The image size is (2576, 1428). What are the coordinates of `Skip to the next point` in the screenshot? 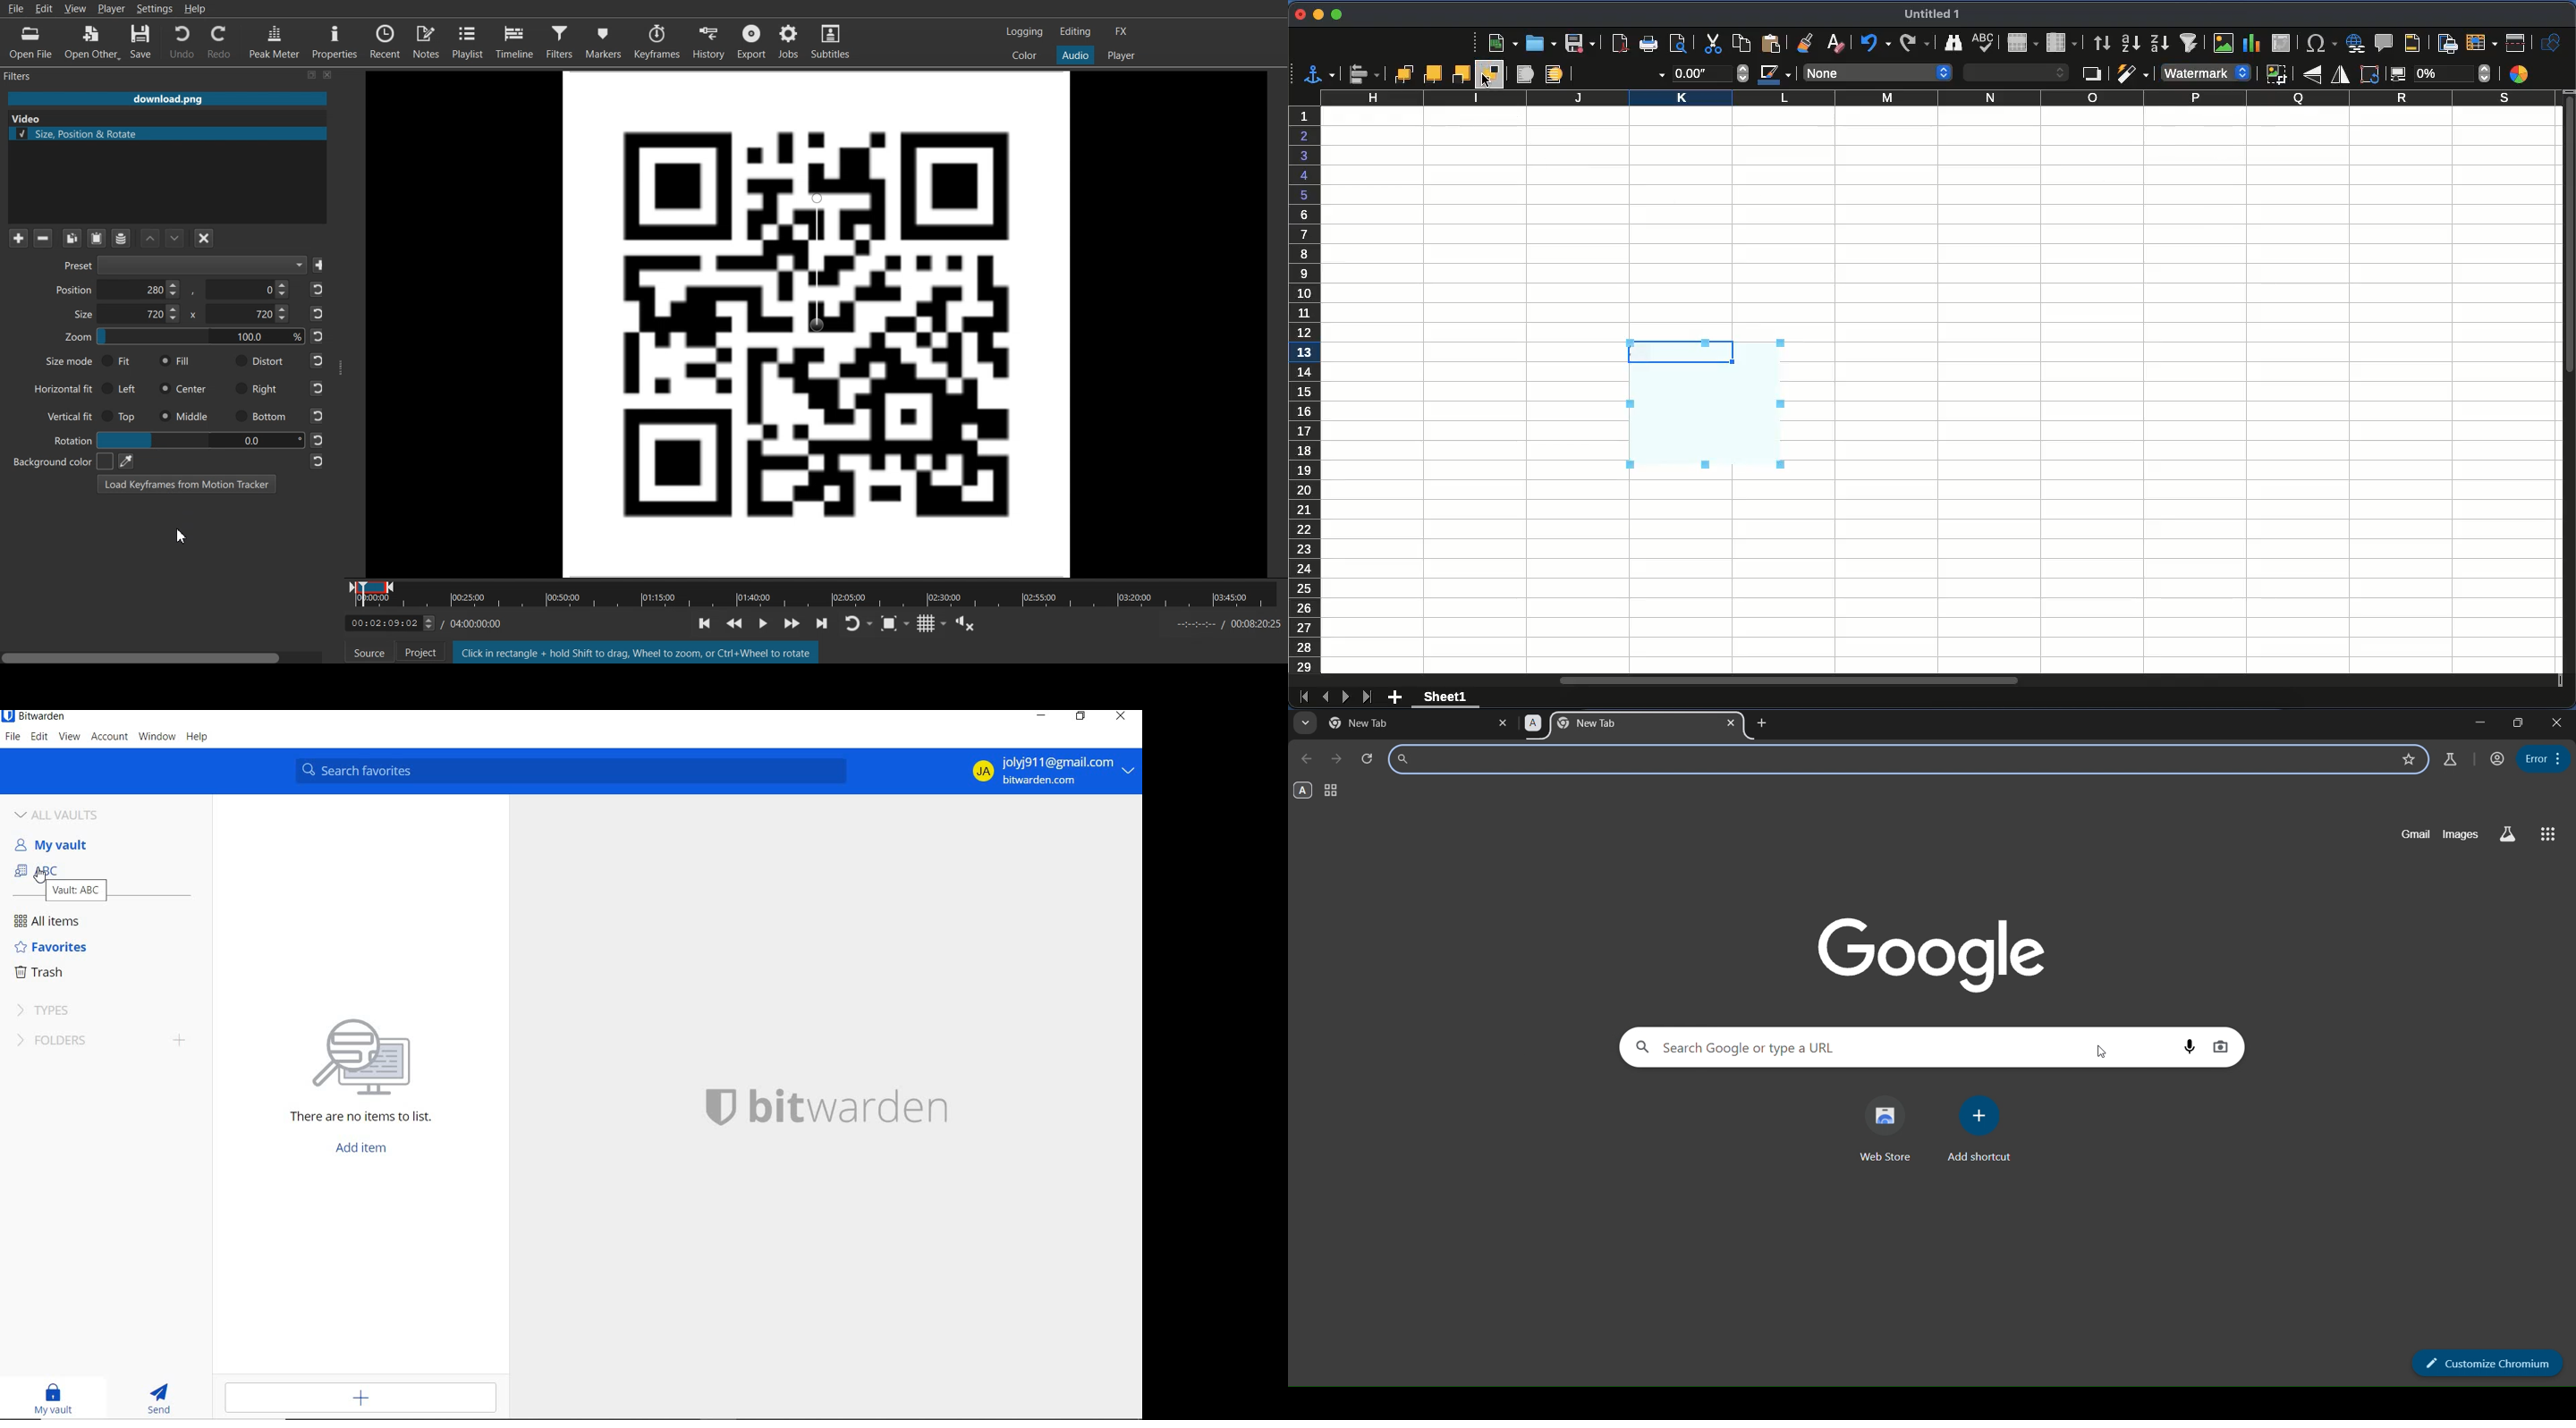 It's located at (826, 626).